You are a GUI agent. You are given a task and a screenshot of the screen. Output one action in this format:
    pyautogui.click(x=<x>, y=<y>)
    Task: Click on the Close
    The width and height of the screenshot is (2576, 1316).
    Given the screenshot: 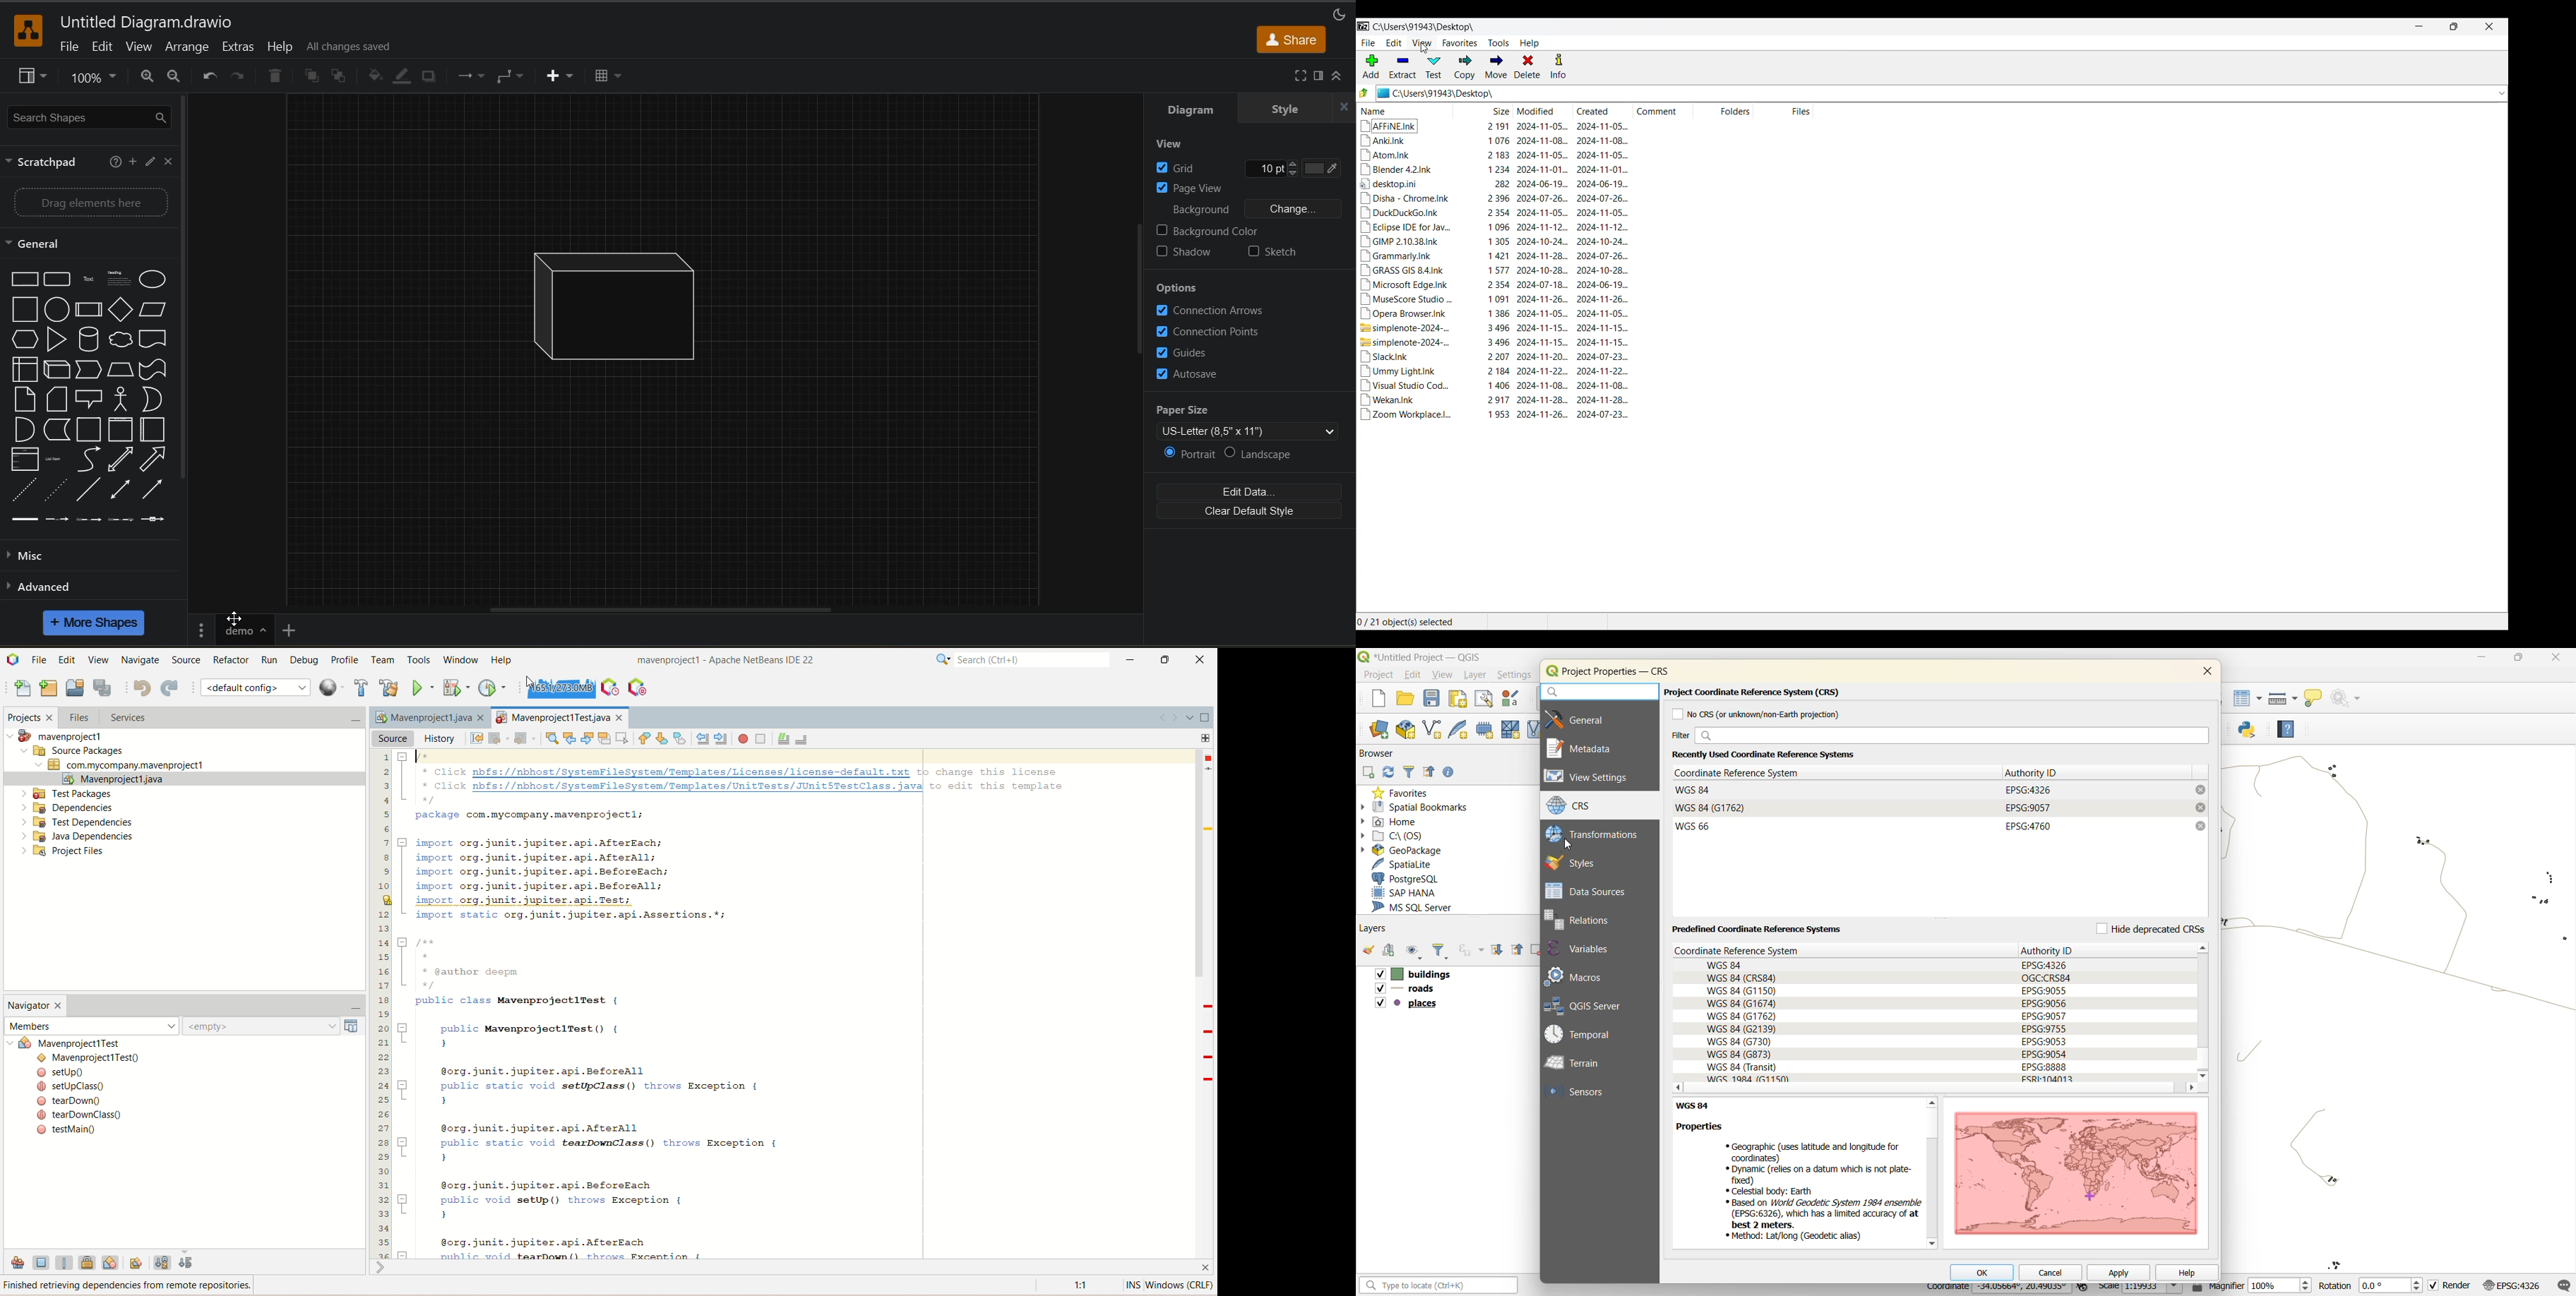 What is the action you would take?
    pyautogui.click(x=2489, y=26)
    